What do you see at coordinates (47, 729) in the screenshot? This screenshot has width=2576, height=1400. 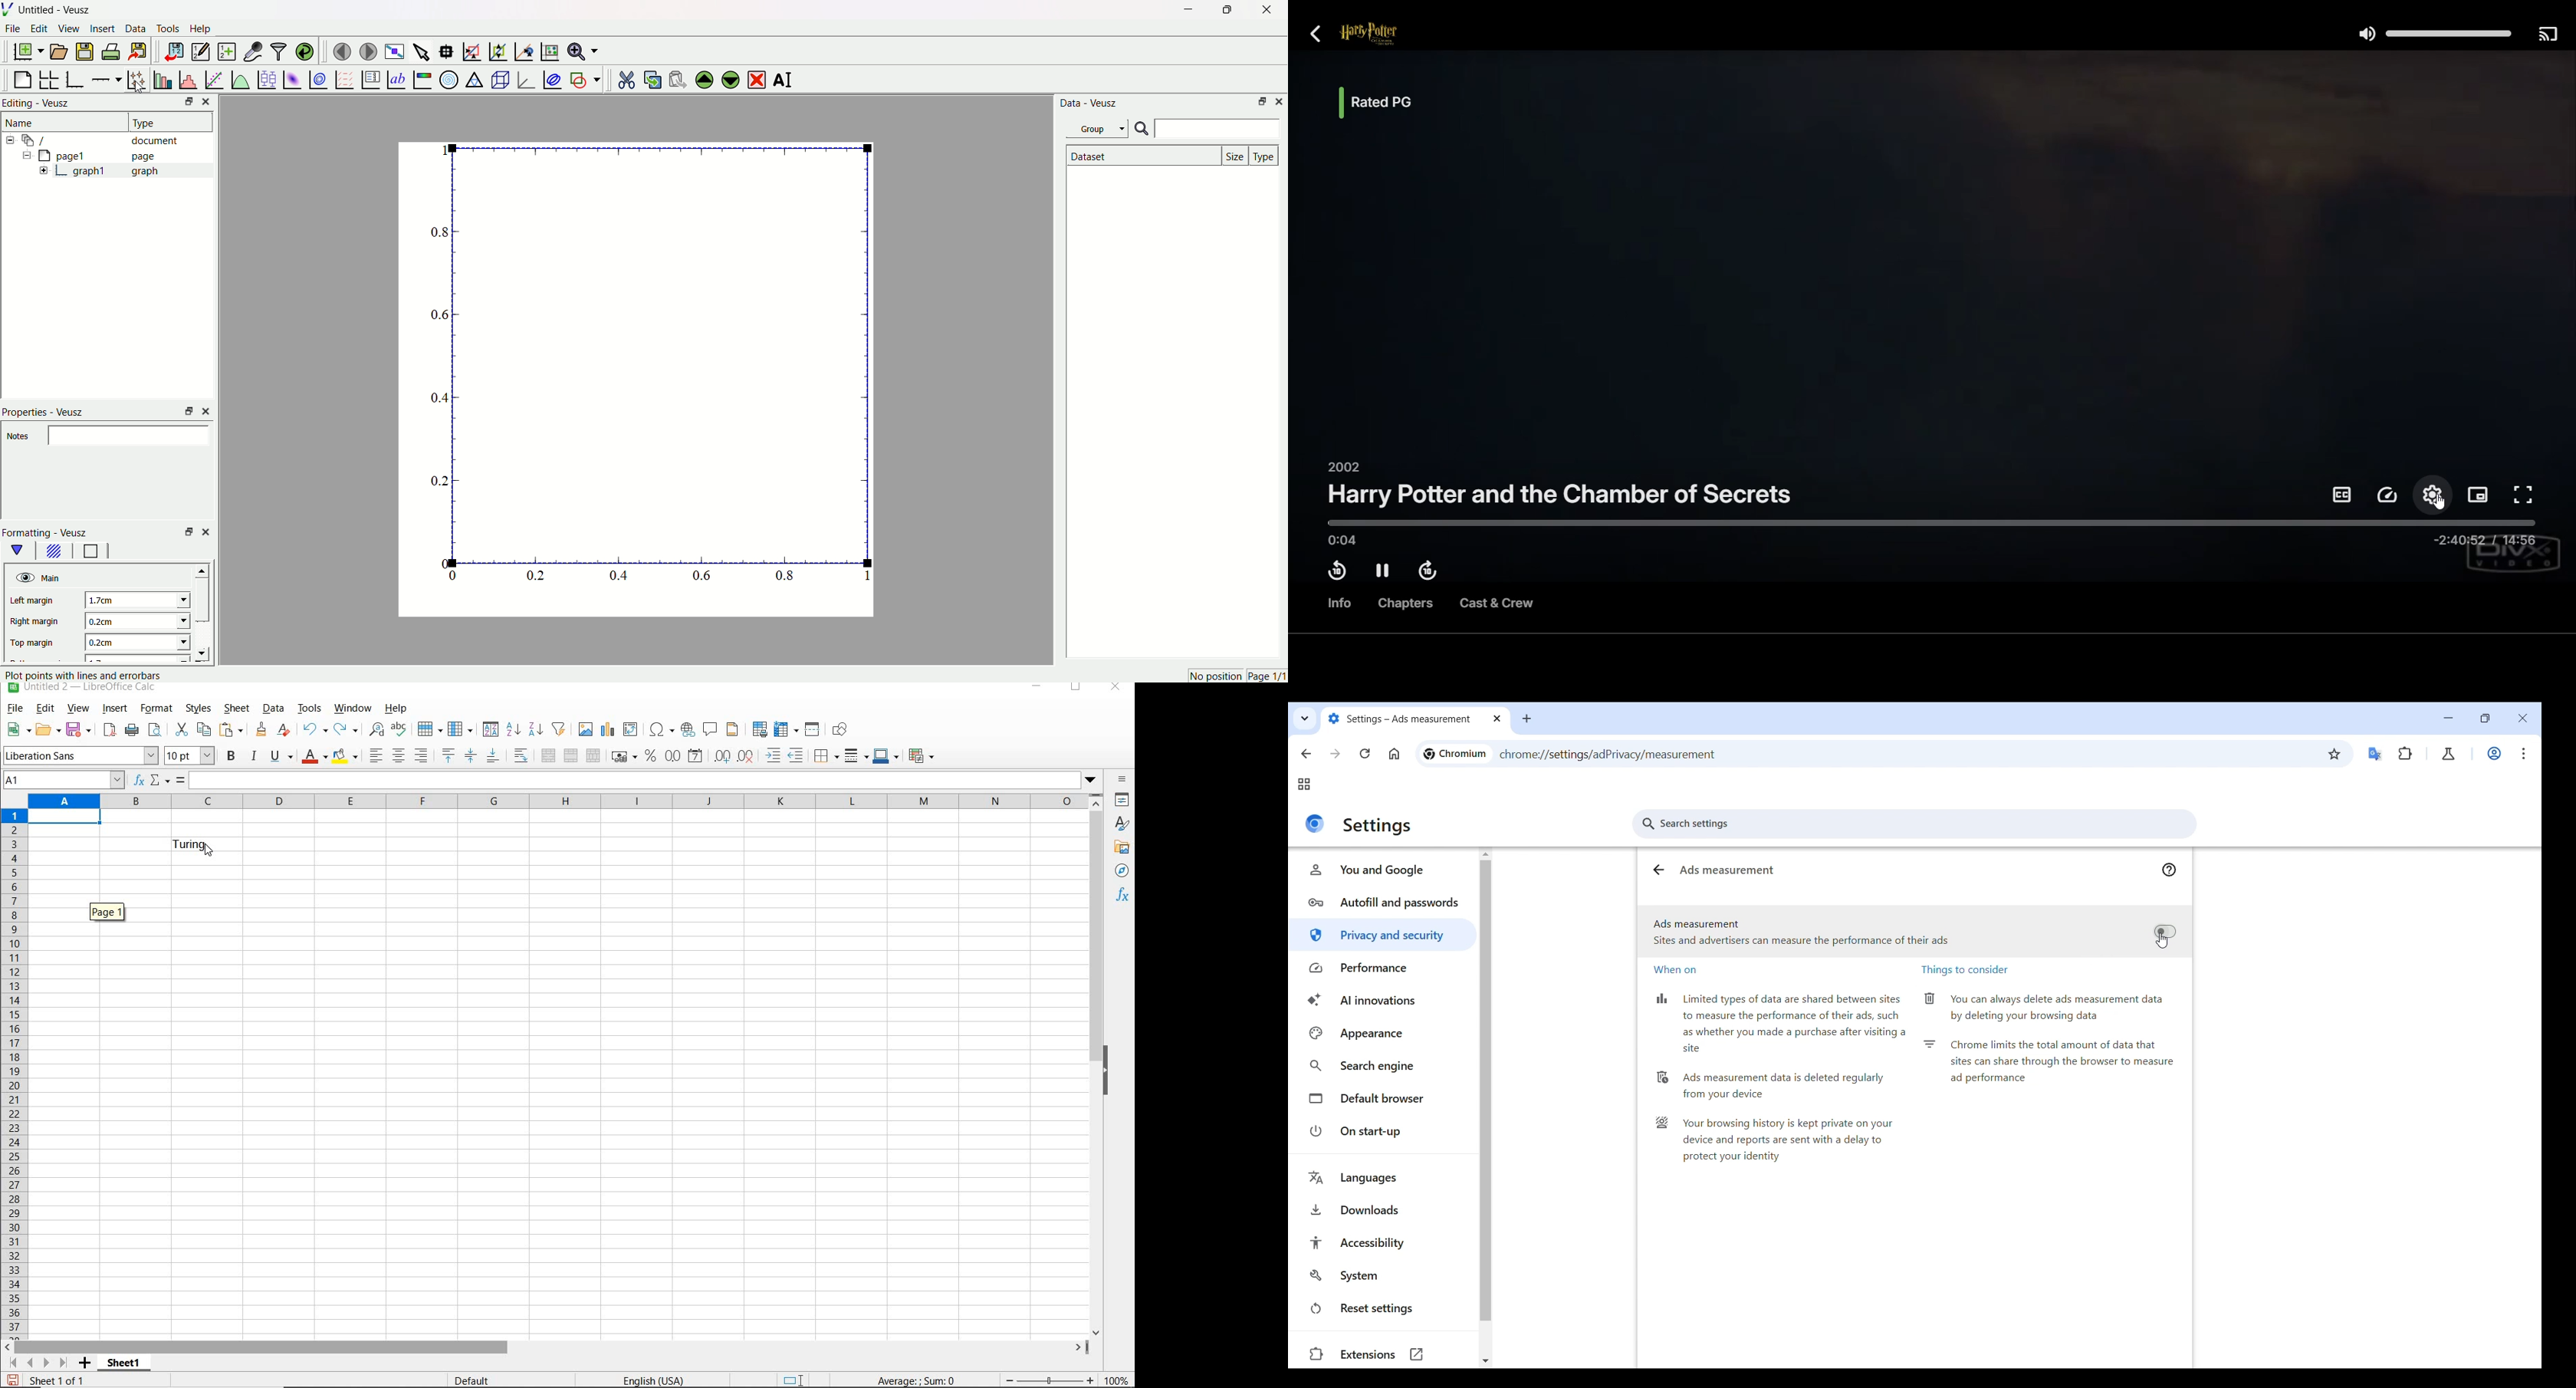 I see `OPEN` at bounding box center [47, 729].